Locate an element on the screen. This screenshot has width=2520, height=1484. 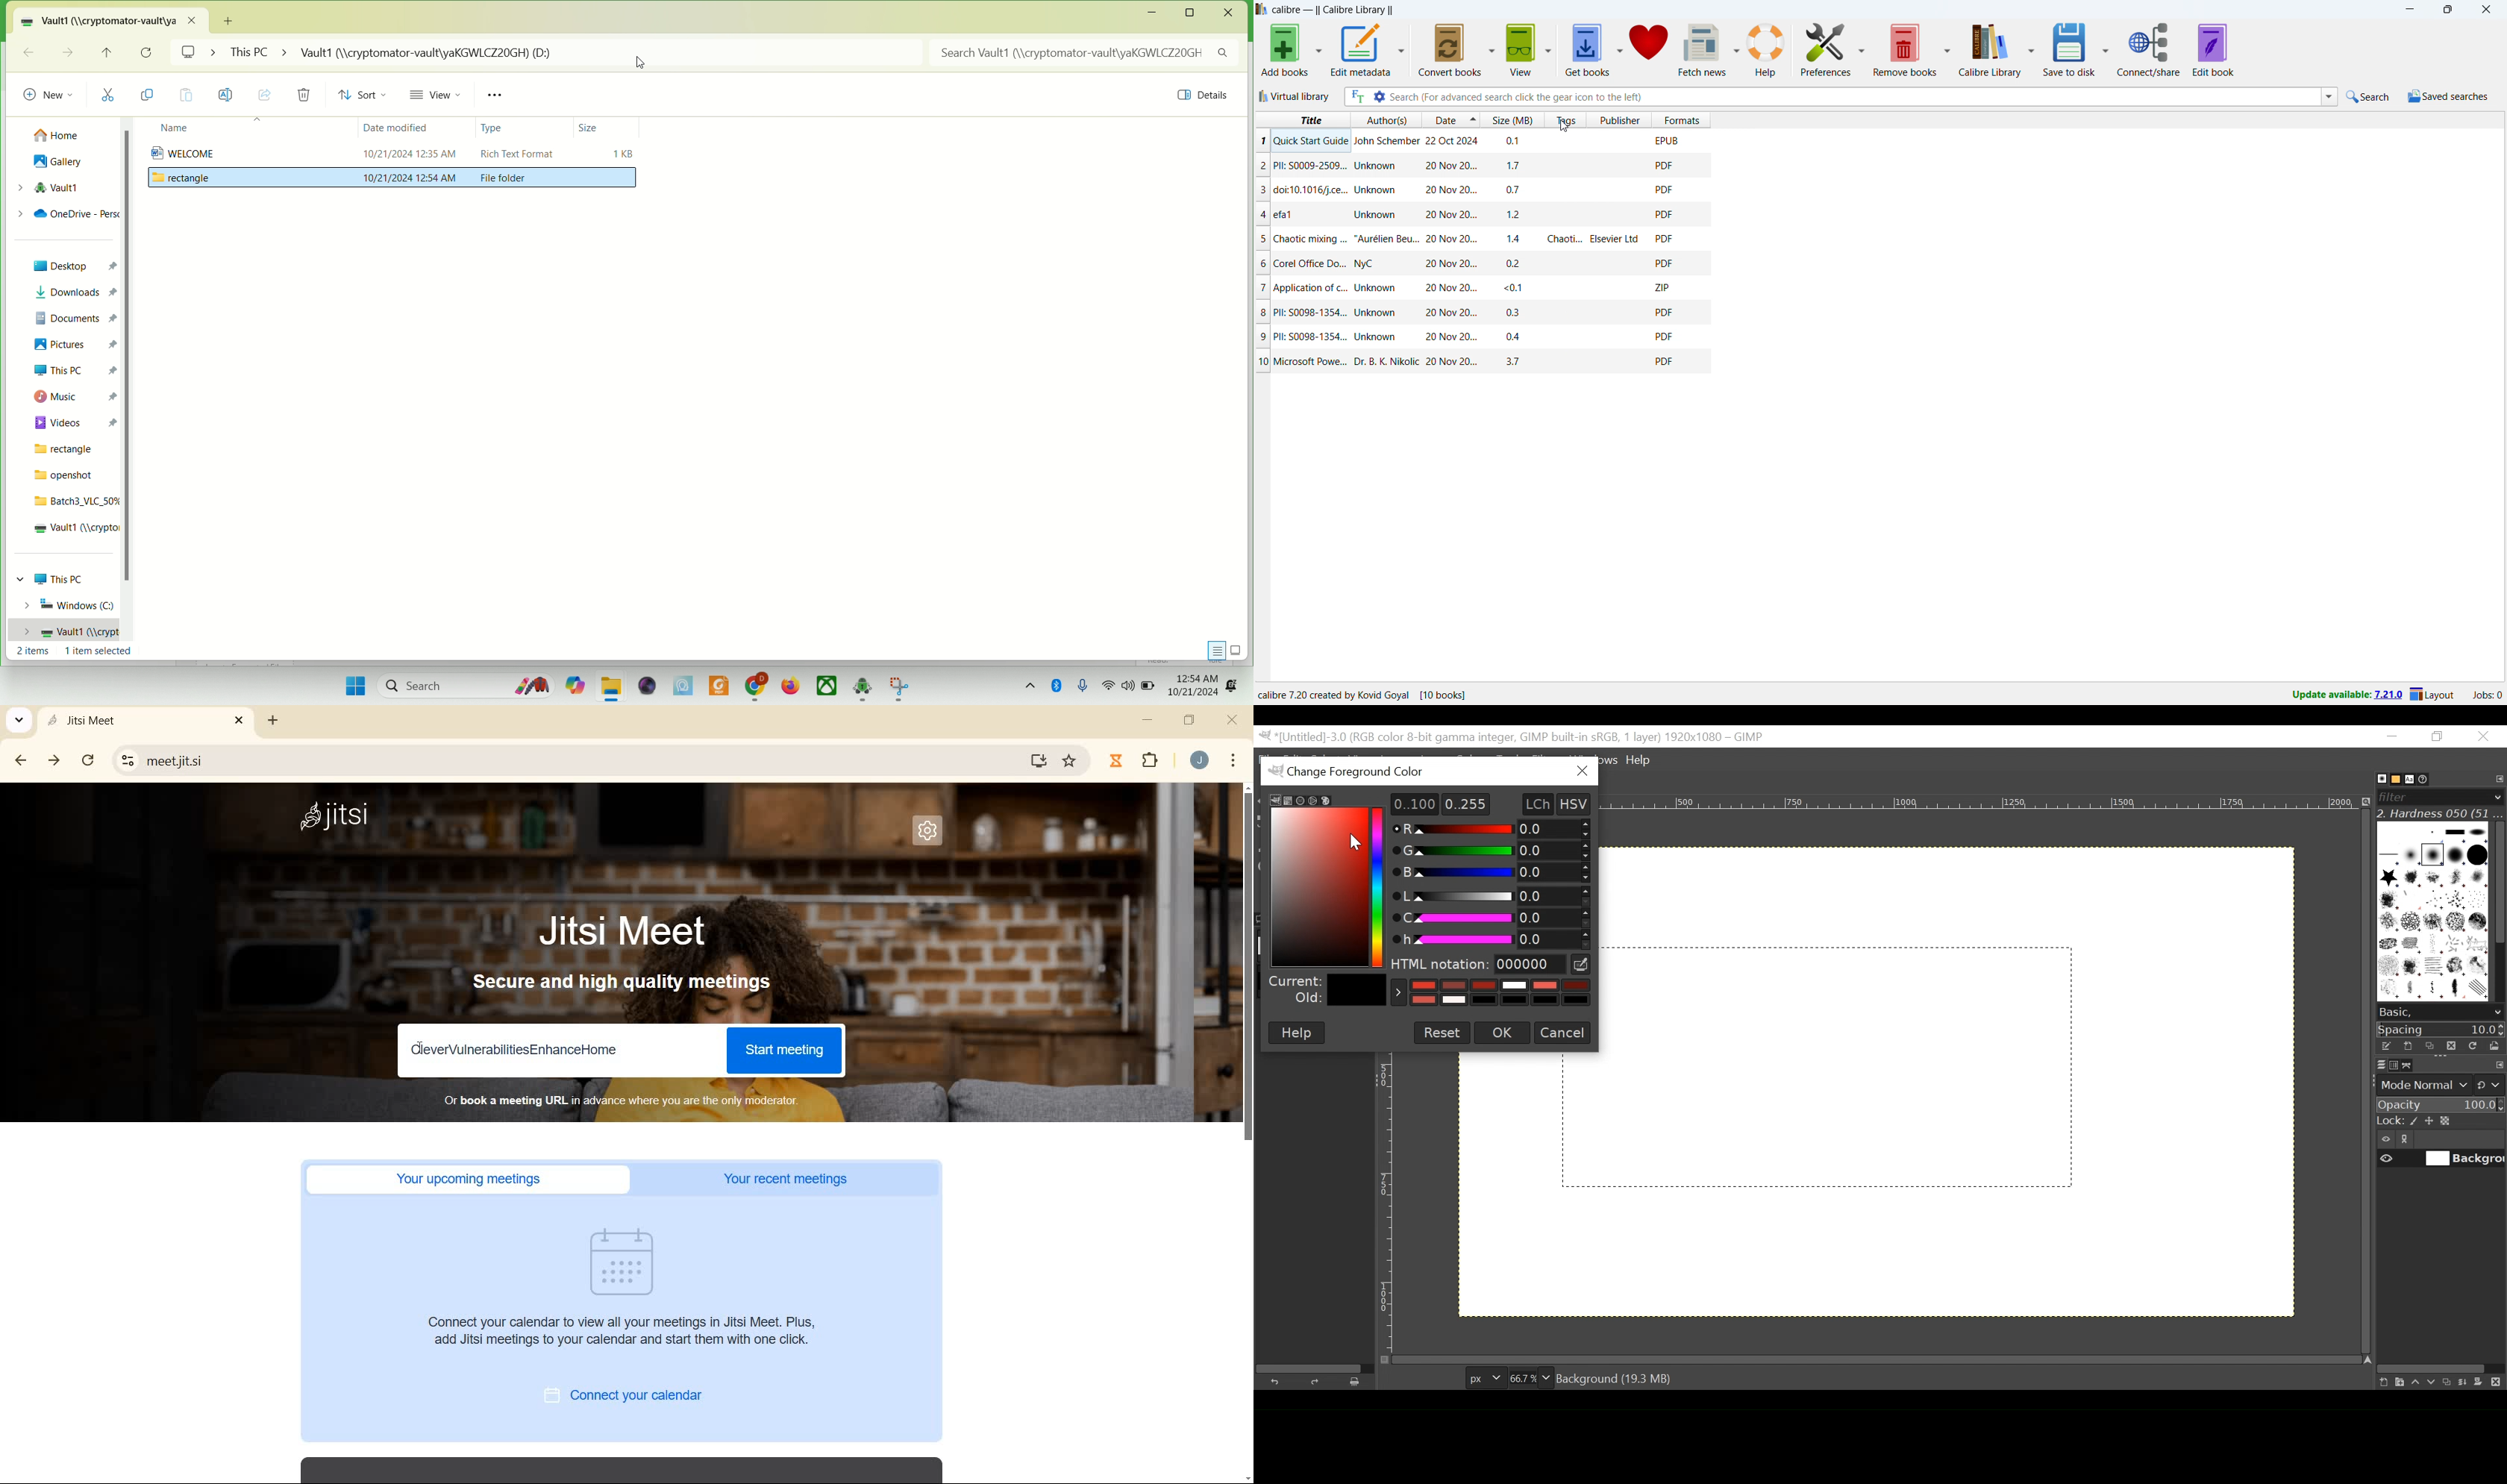
get books options is located at coordinates (1619, 48).